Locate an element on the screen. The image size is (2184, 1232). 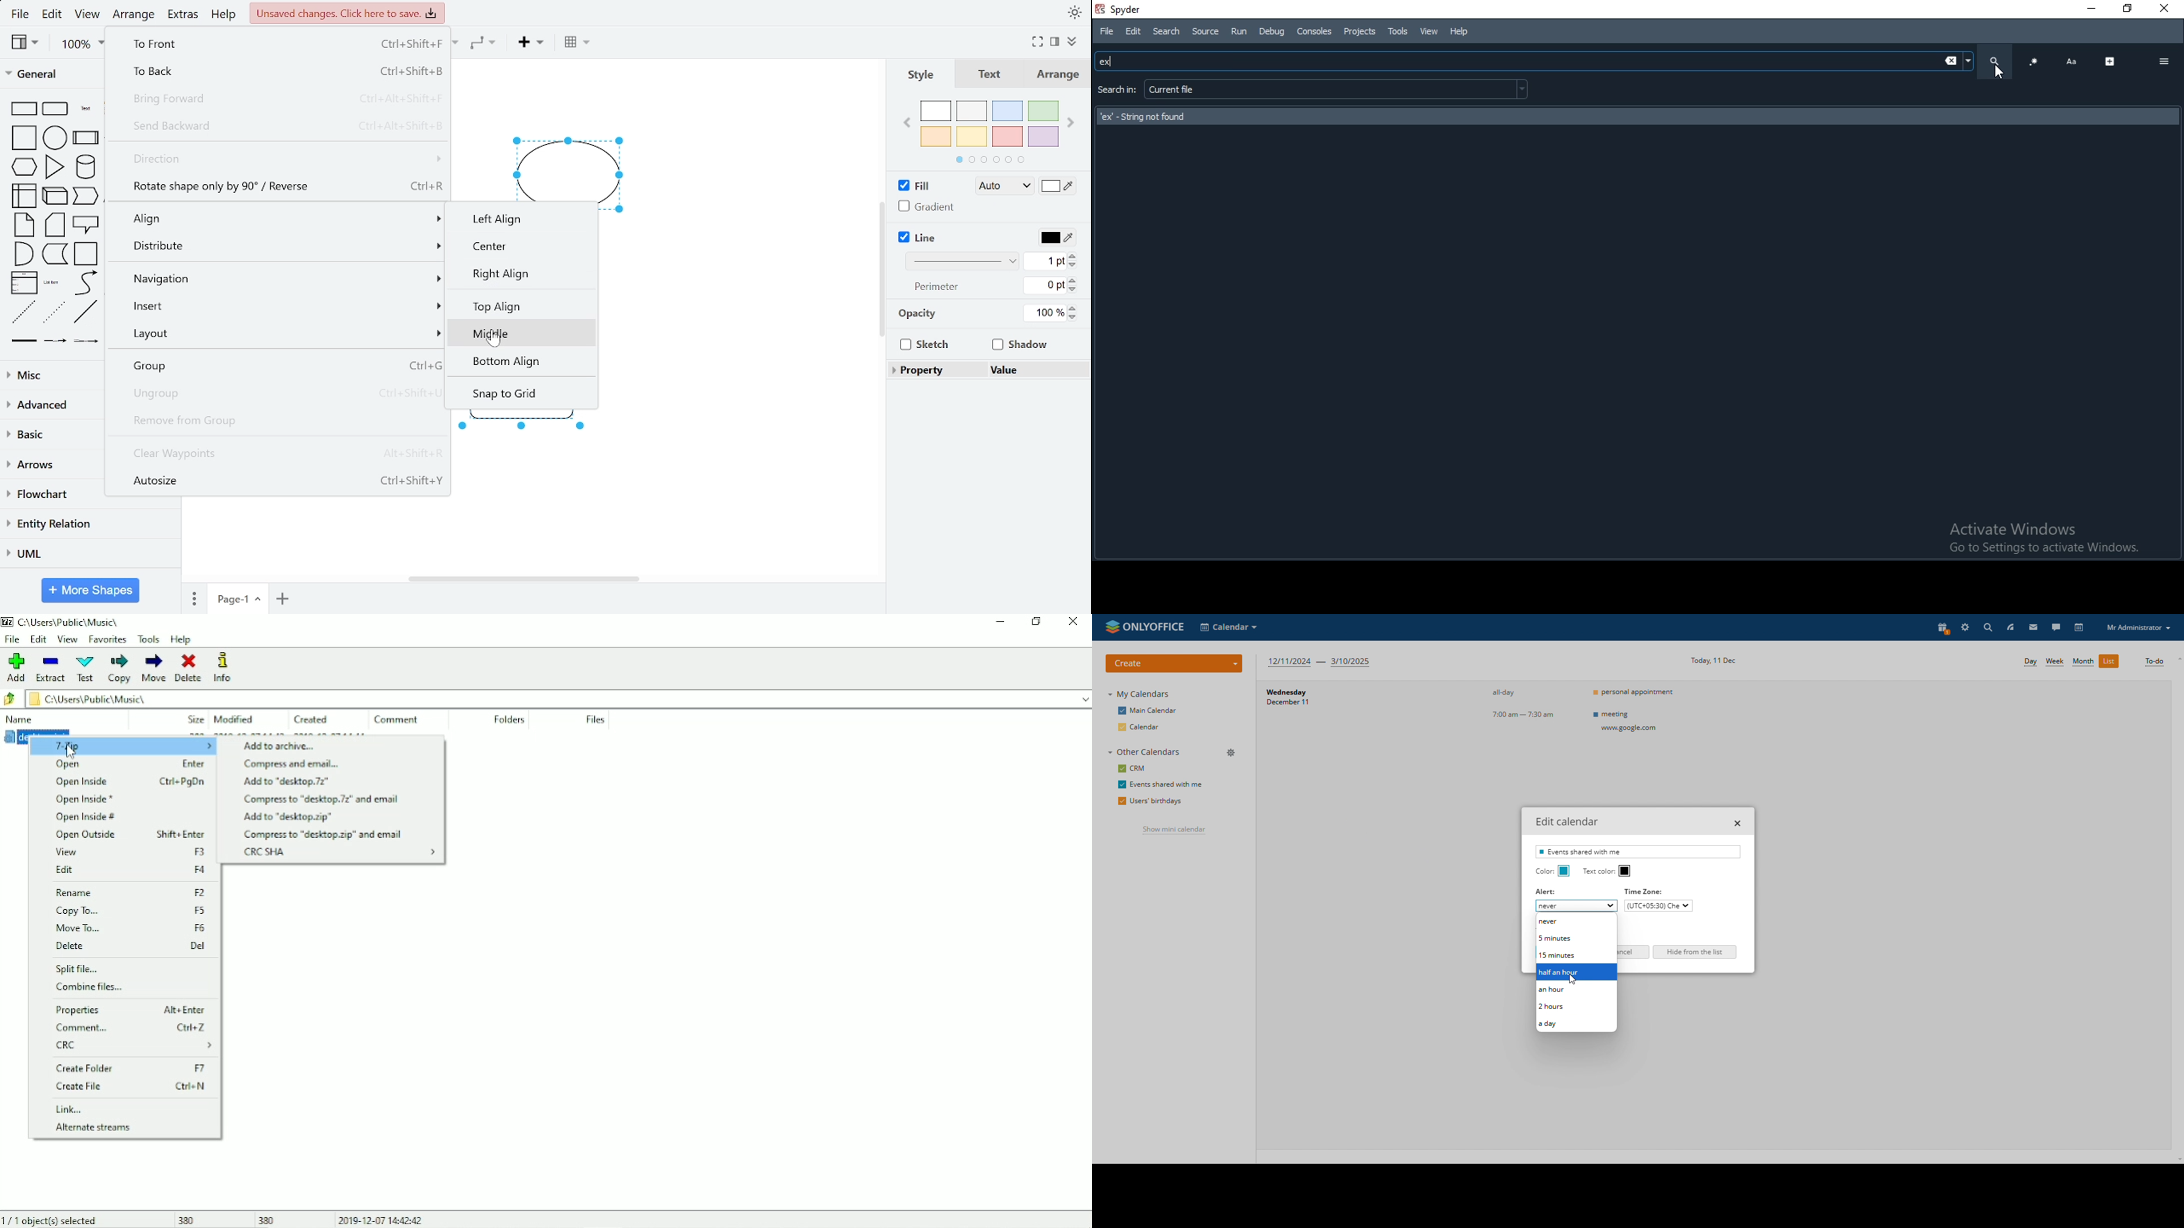
decrease line thickness is located at coordinates (1074, 265).